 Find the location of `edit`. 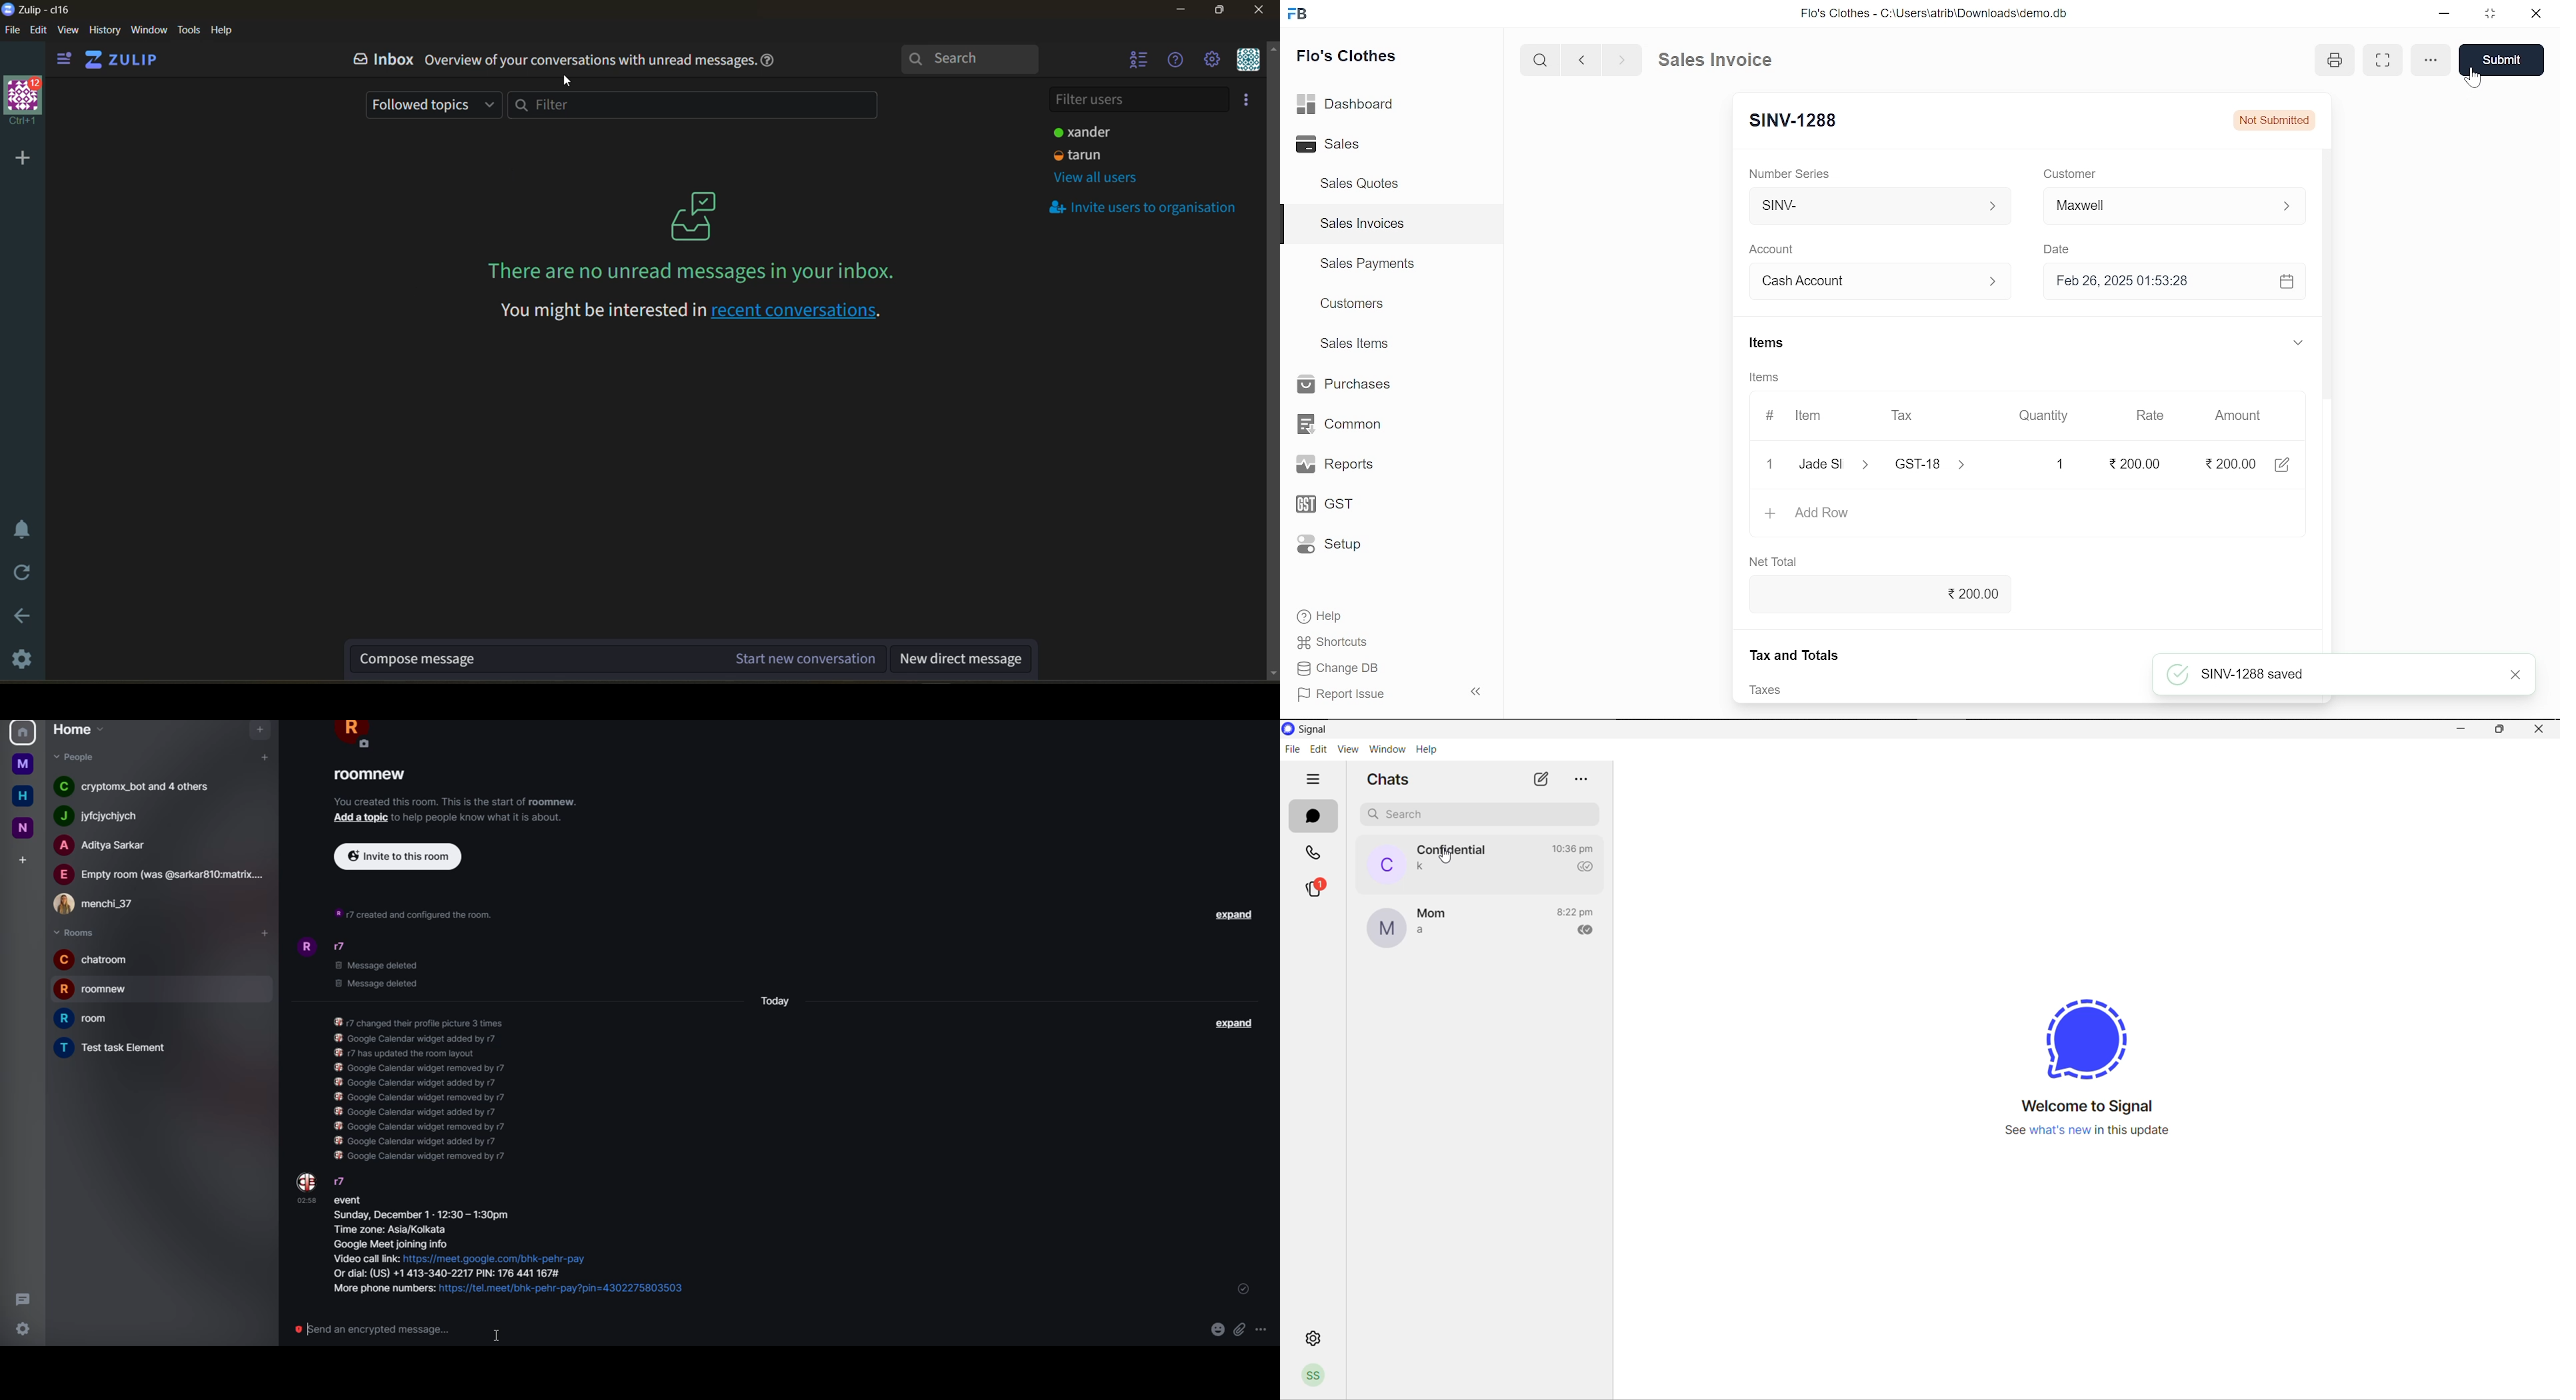

edit is located at coordinates (38, 31).